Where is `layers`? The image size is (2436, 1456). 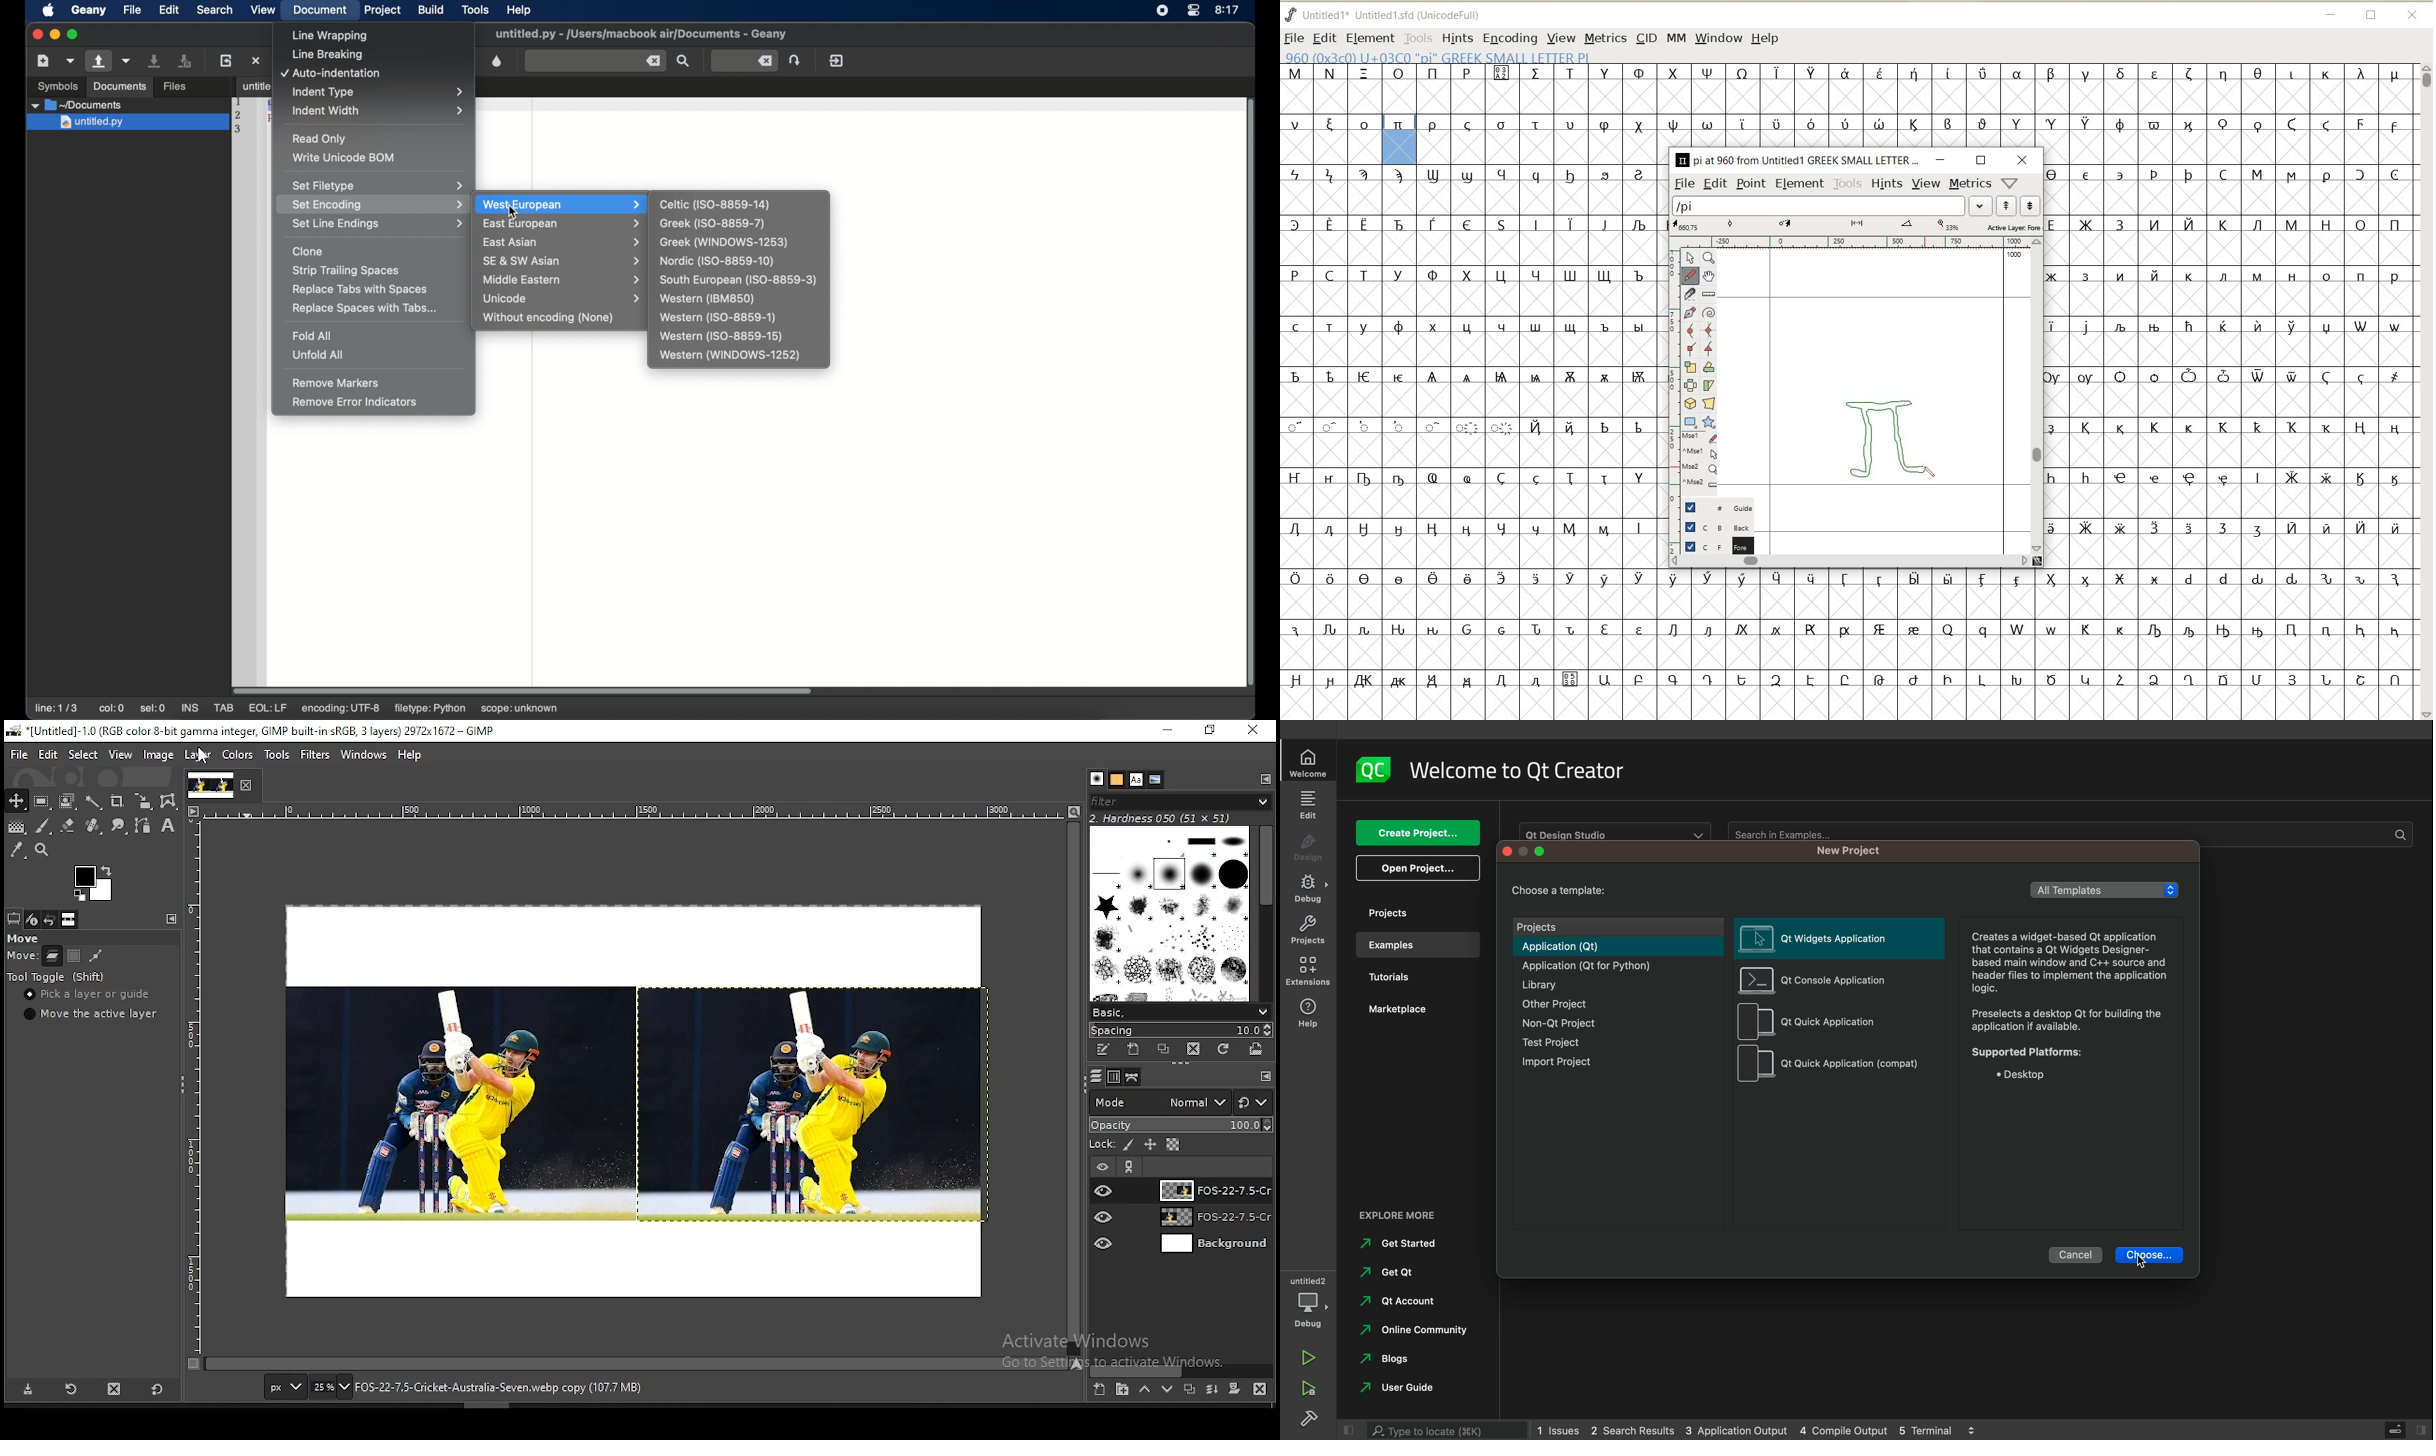 layers is located at coordinates (1094, 1077).